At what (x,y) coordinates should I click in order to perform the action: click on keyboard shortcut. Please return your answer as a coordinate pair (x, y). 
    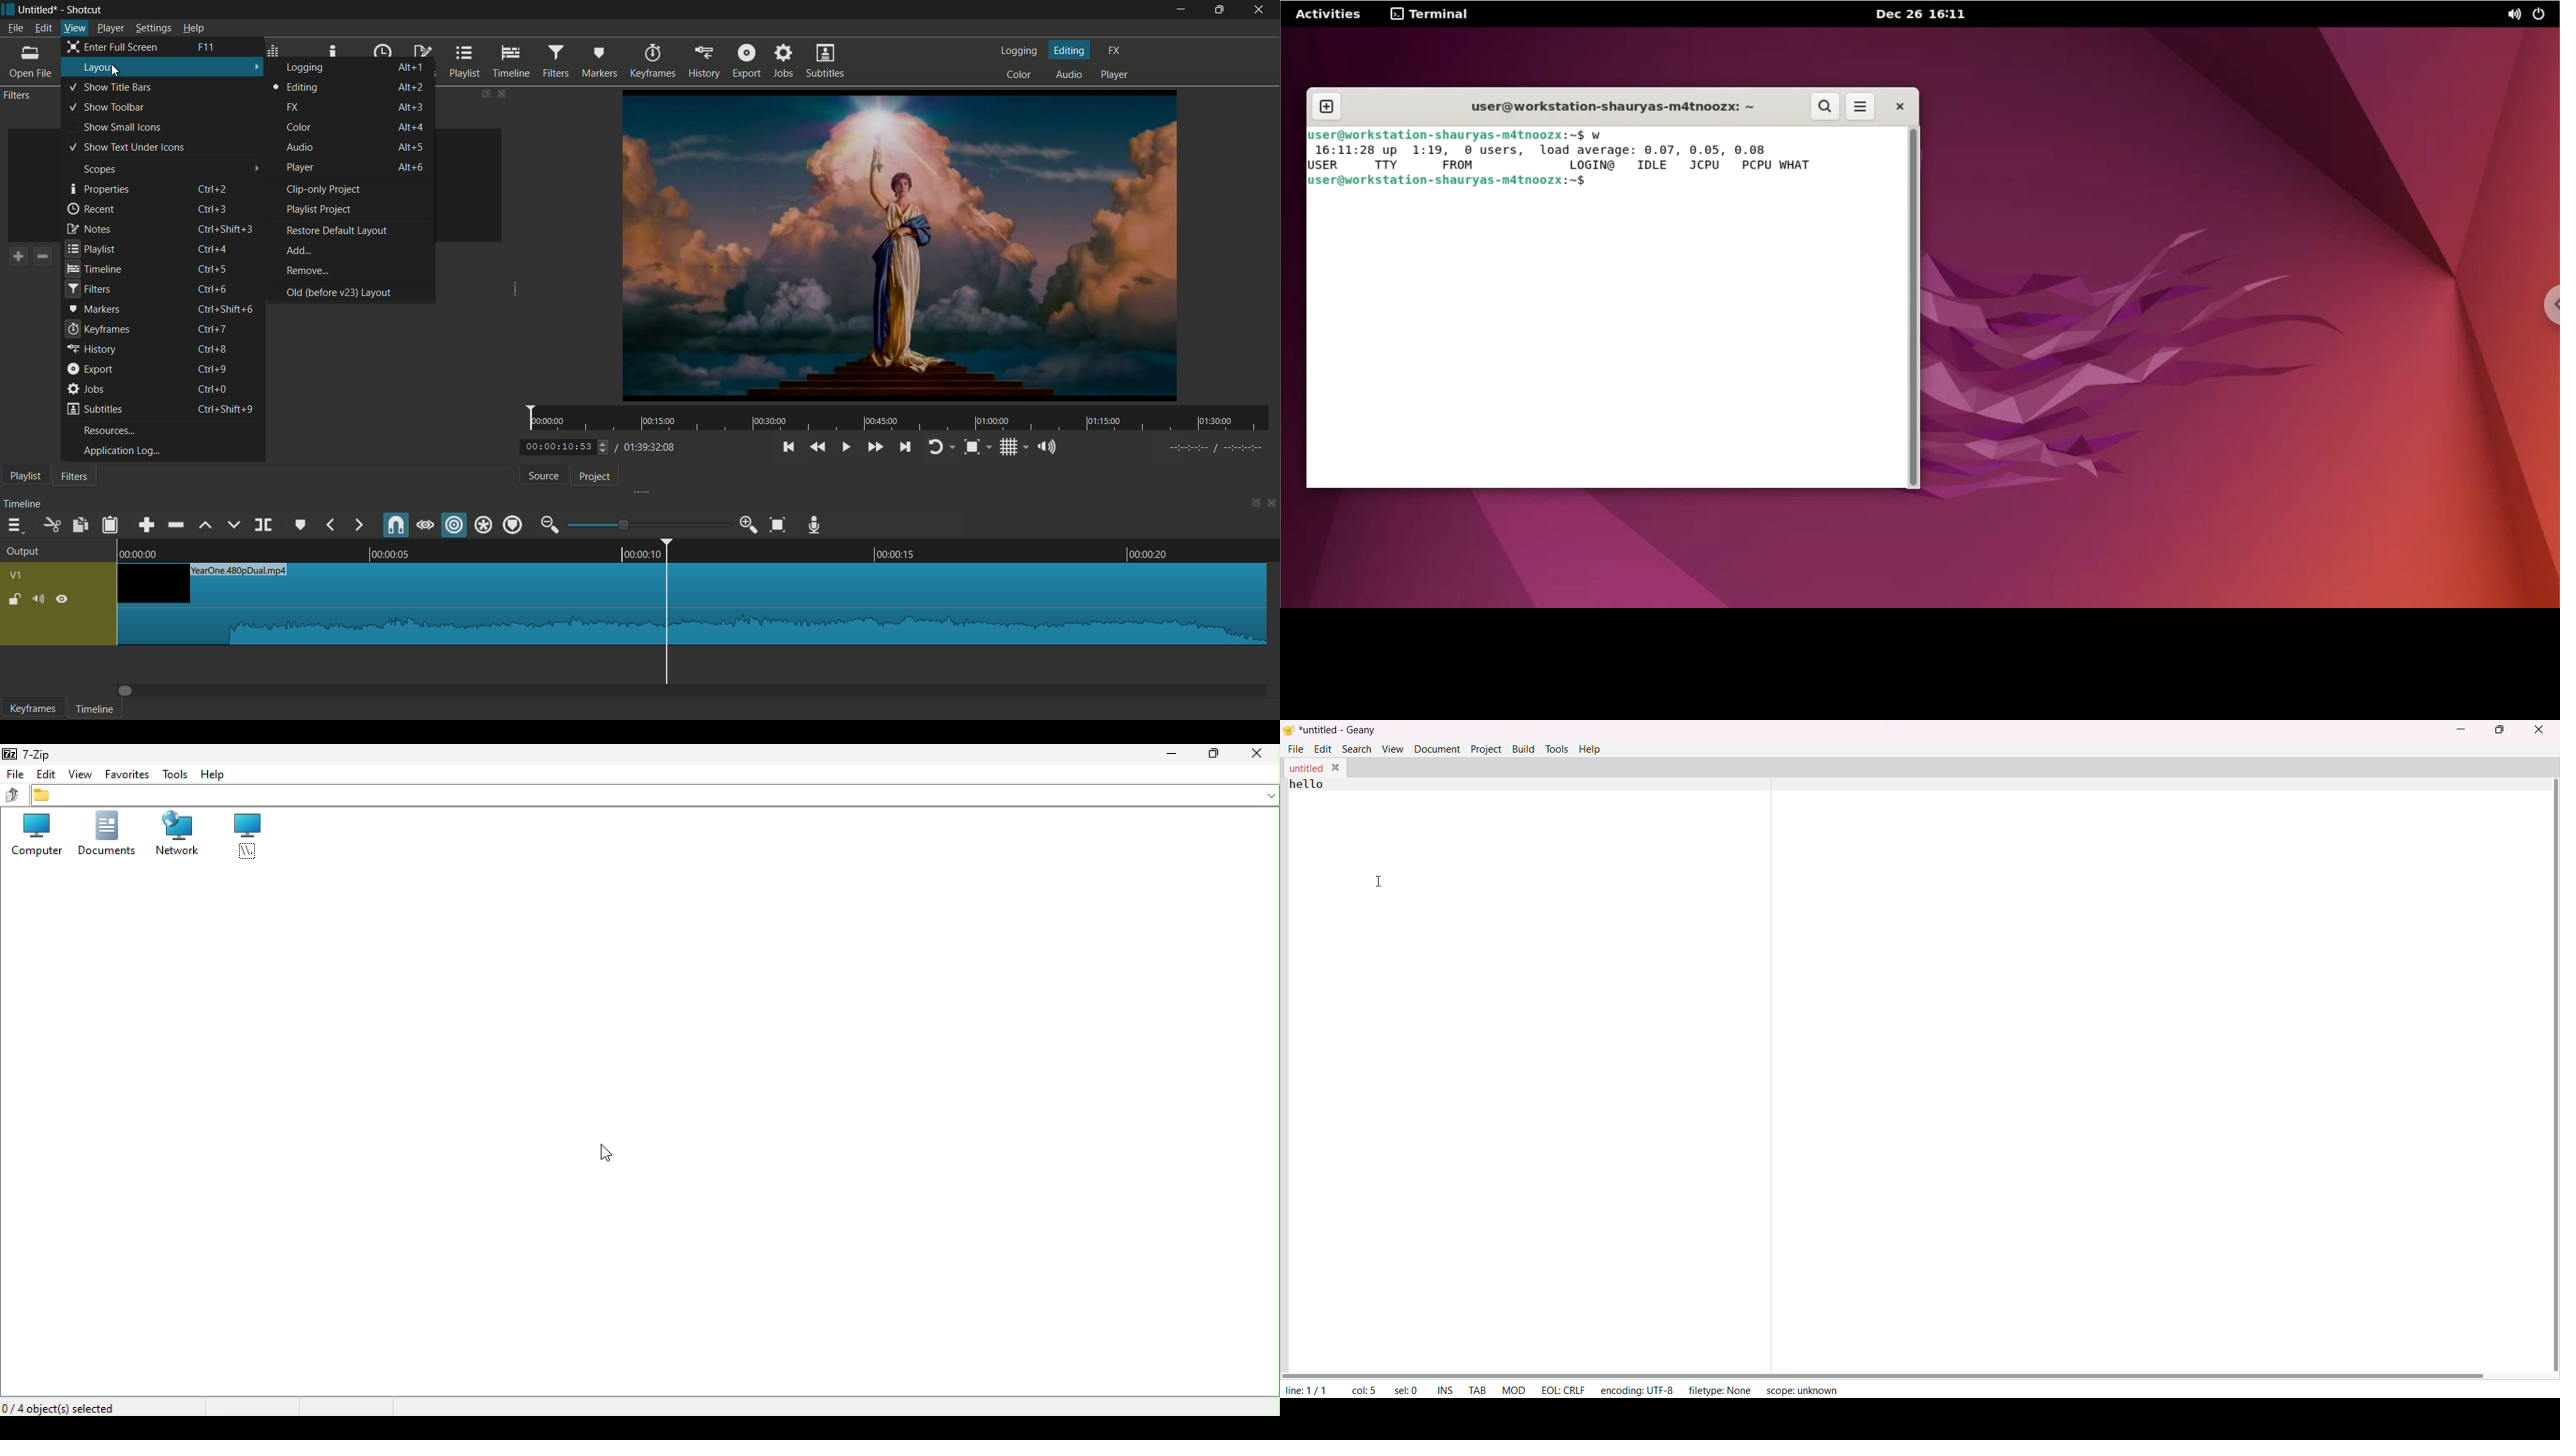
    Looking at the image, I should click on (213, 188).